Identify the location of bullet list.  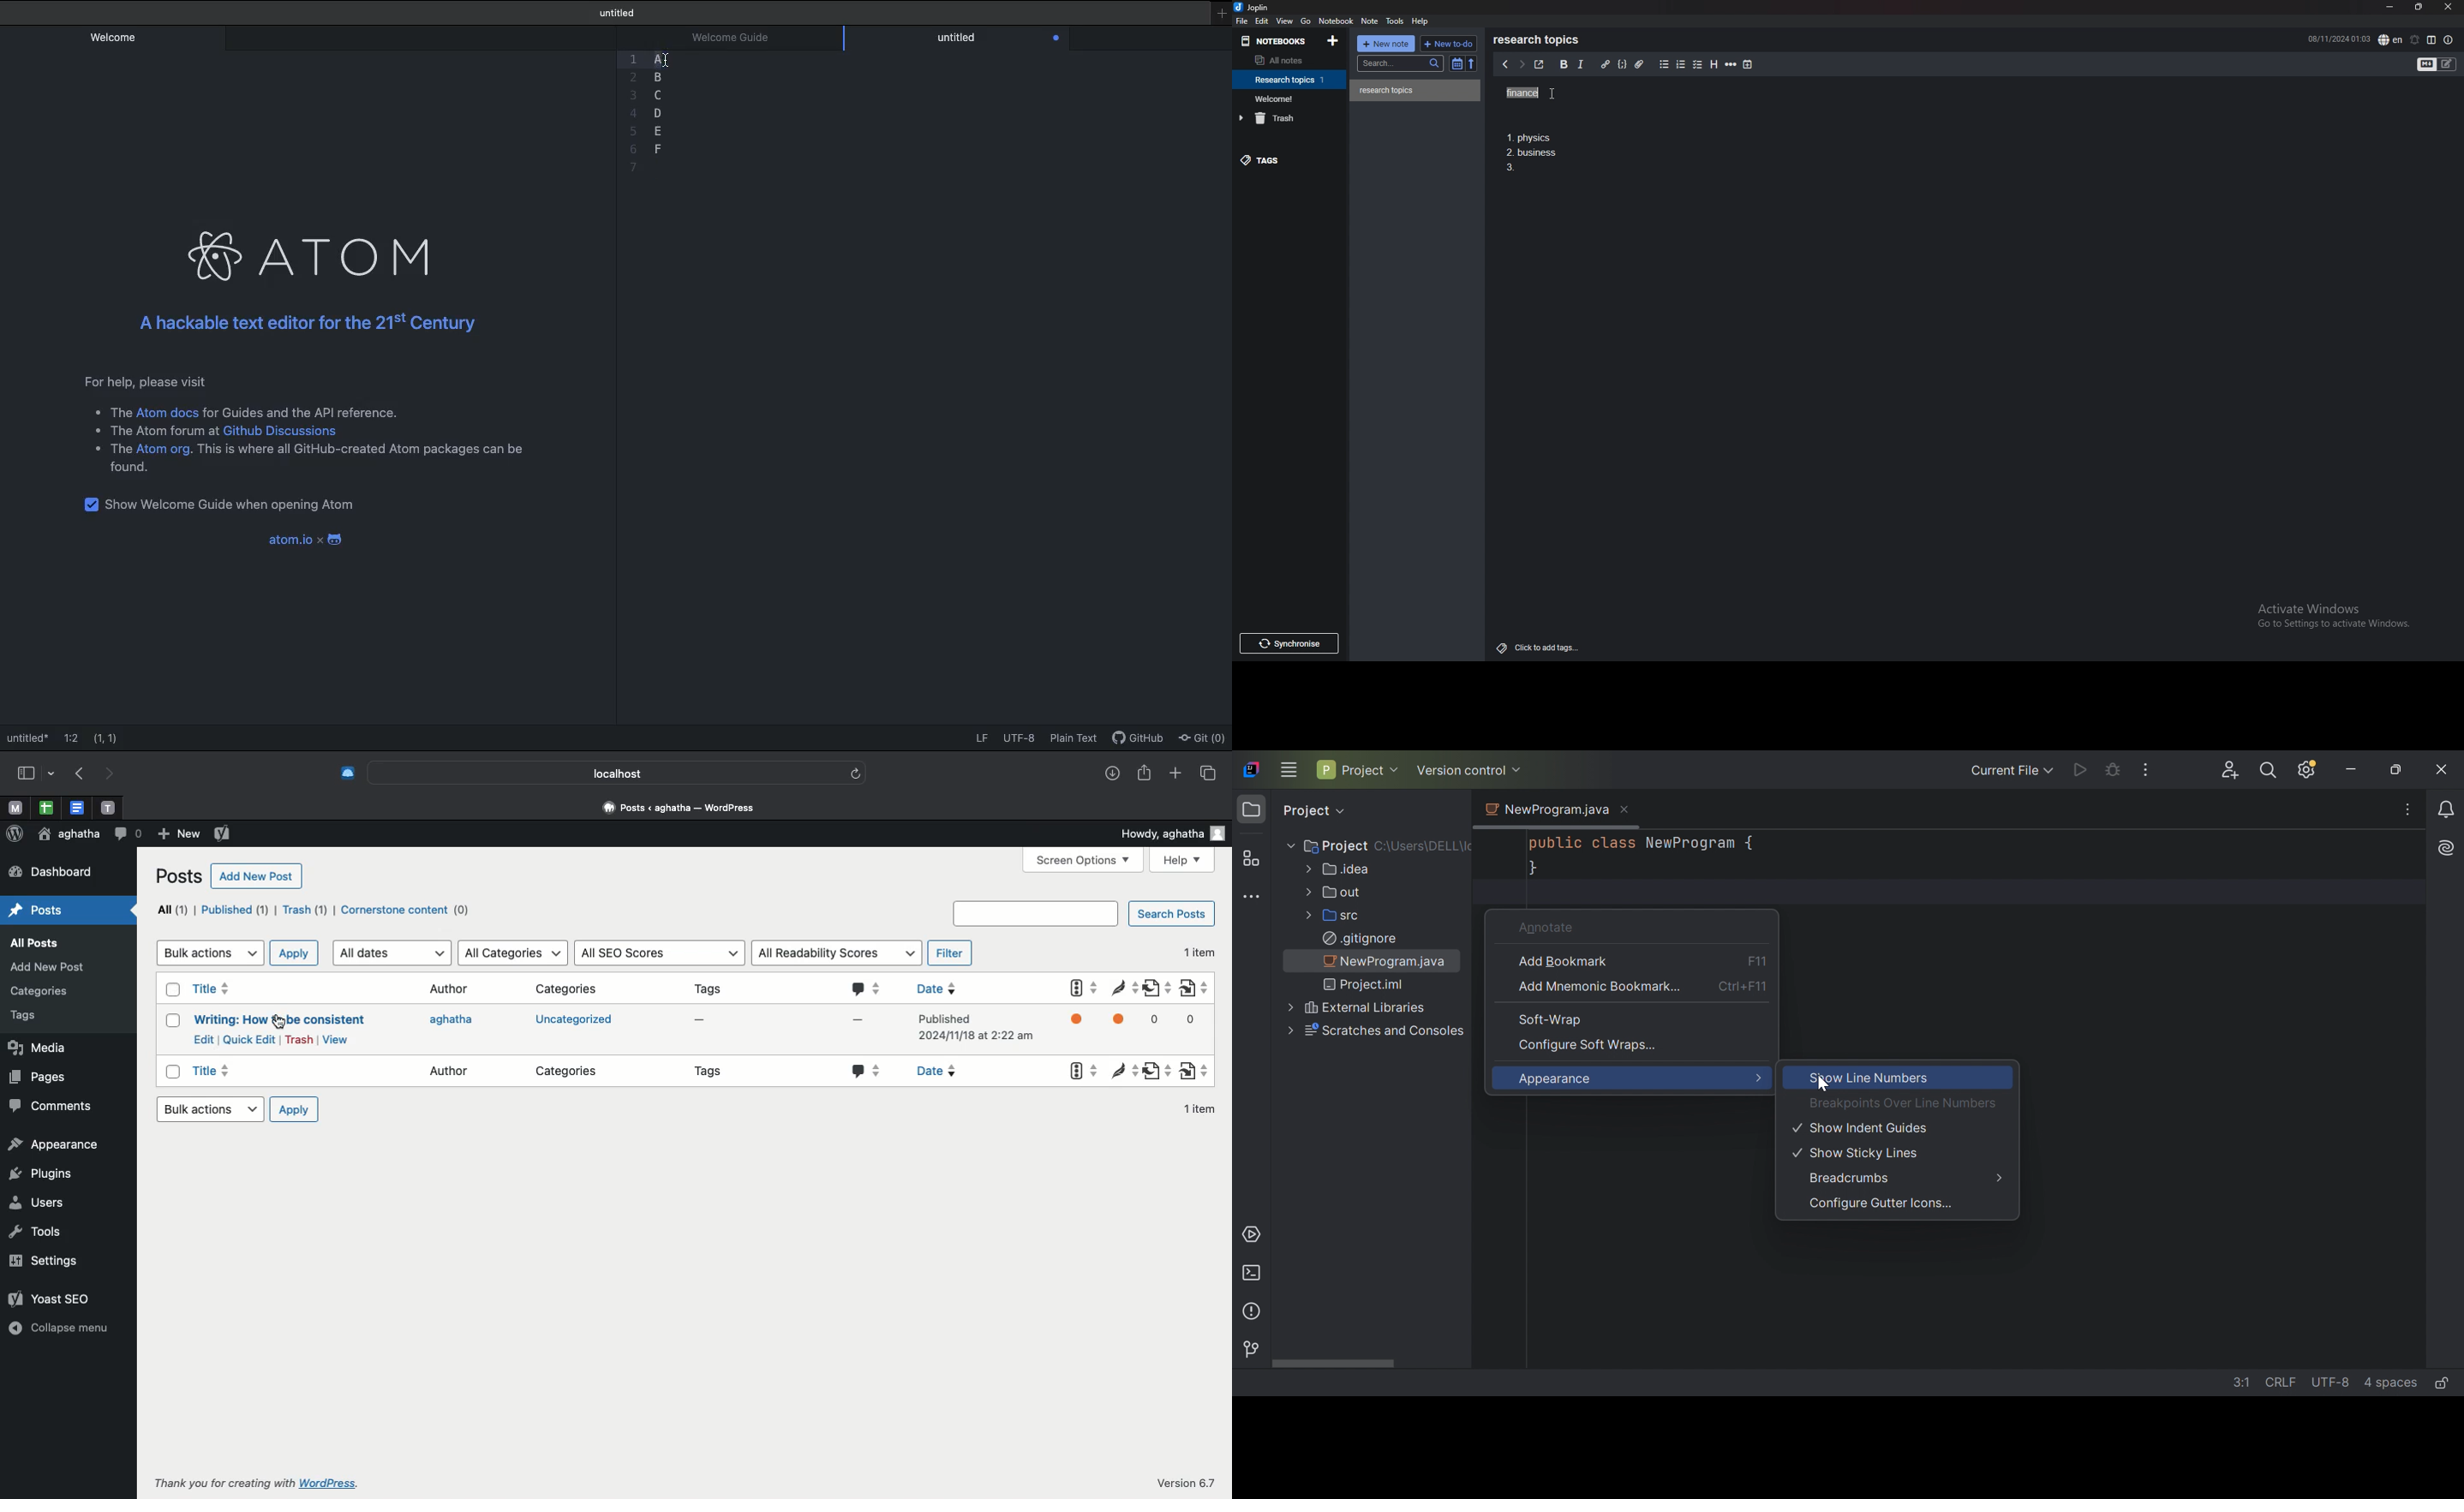
(1664, 65).